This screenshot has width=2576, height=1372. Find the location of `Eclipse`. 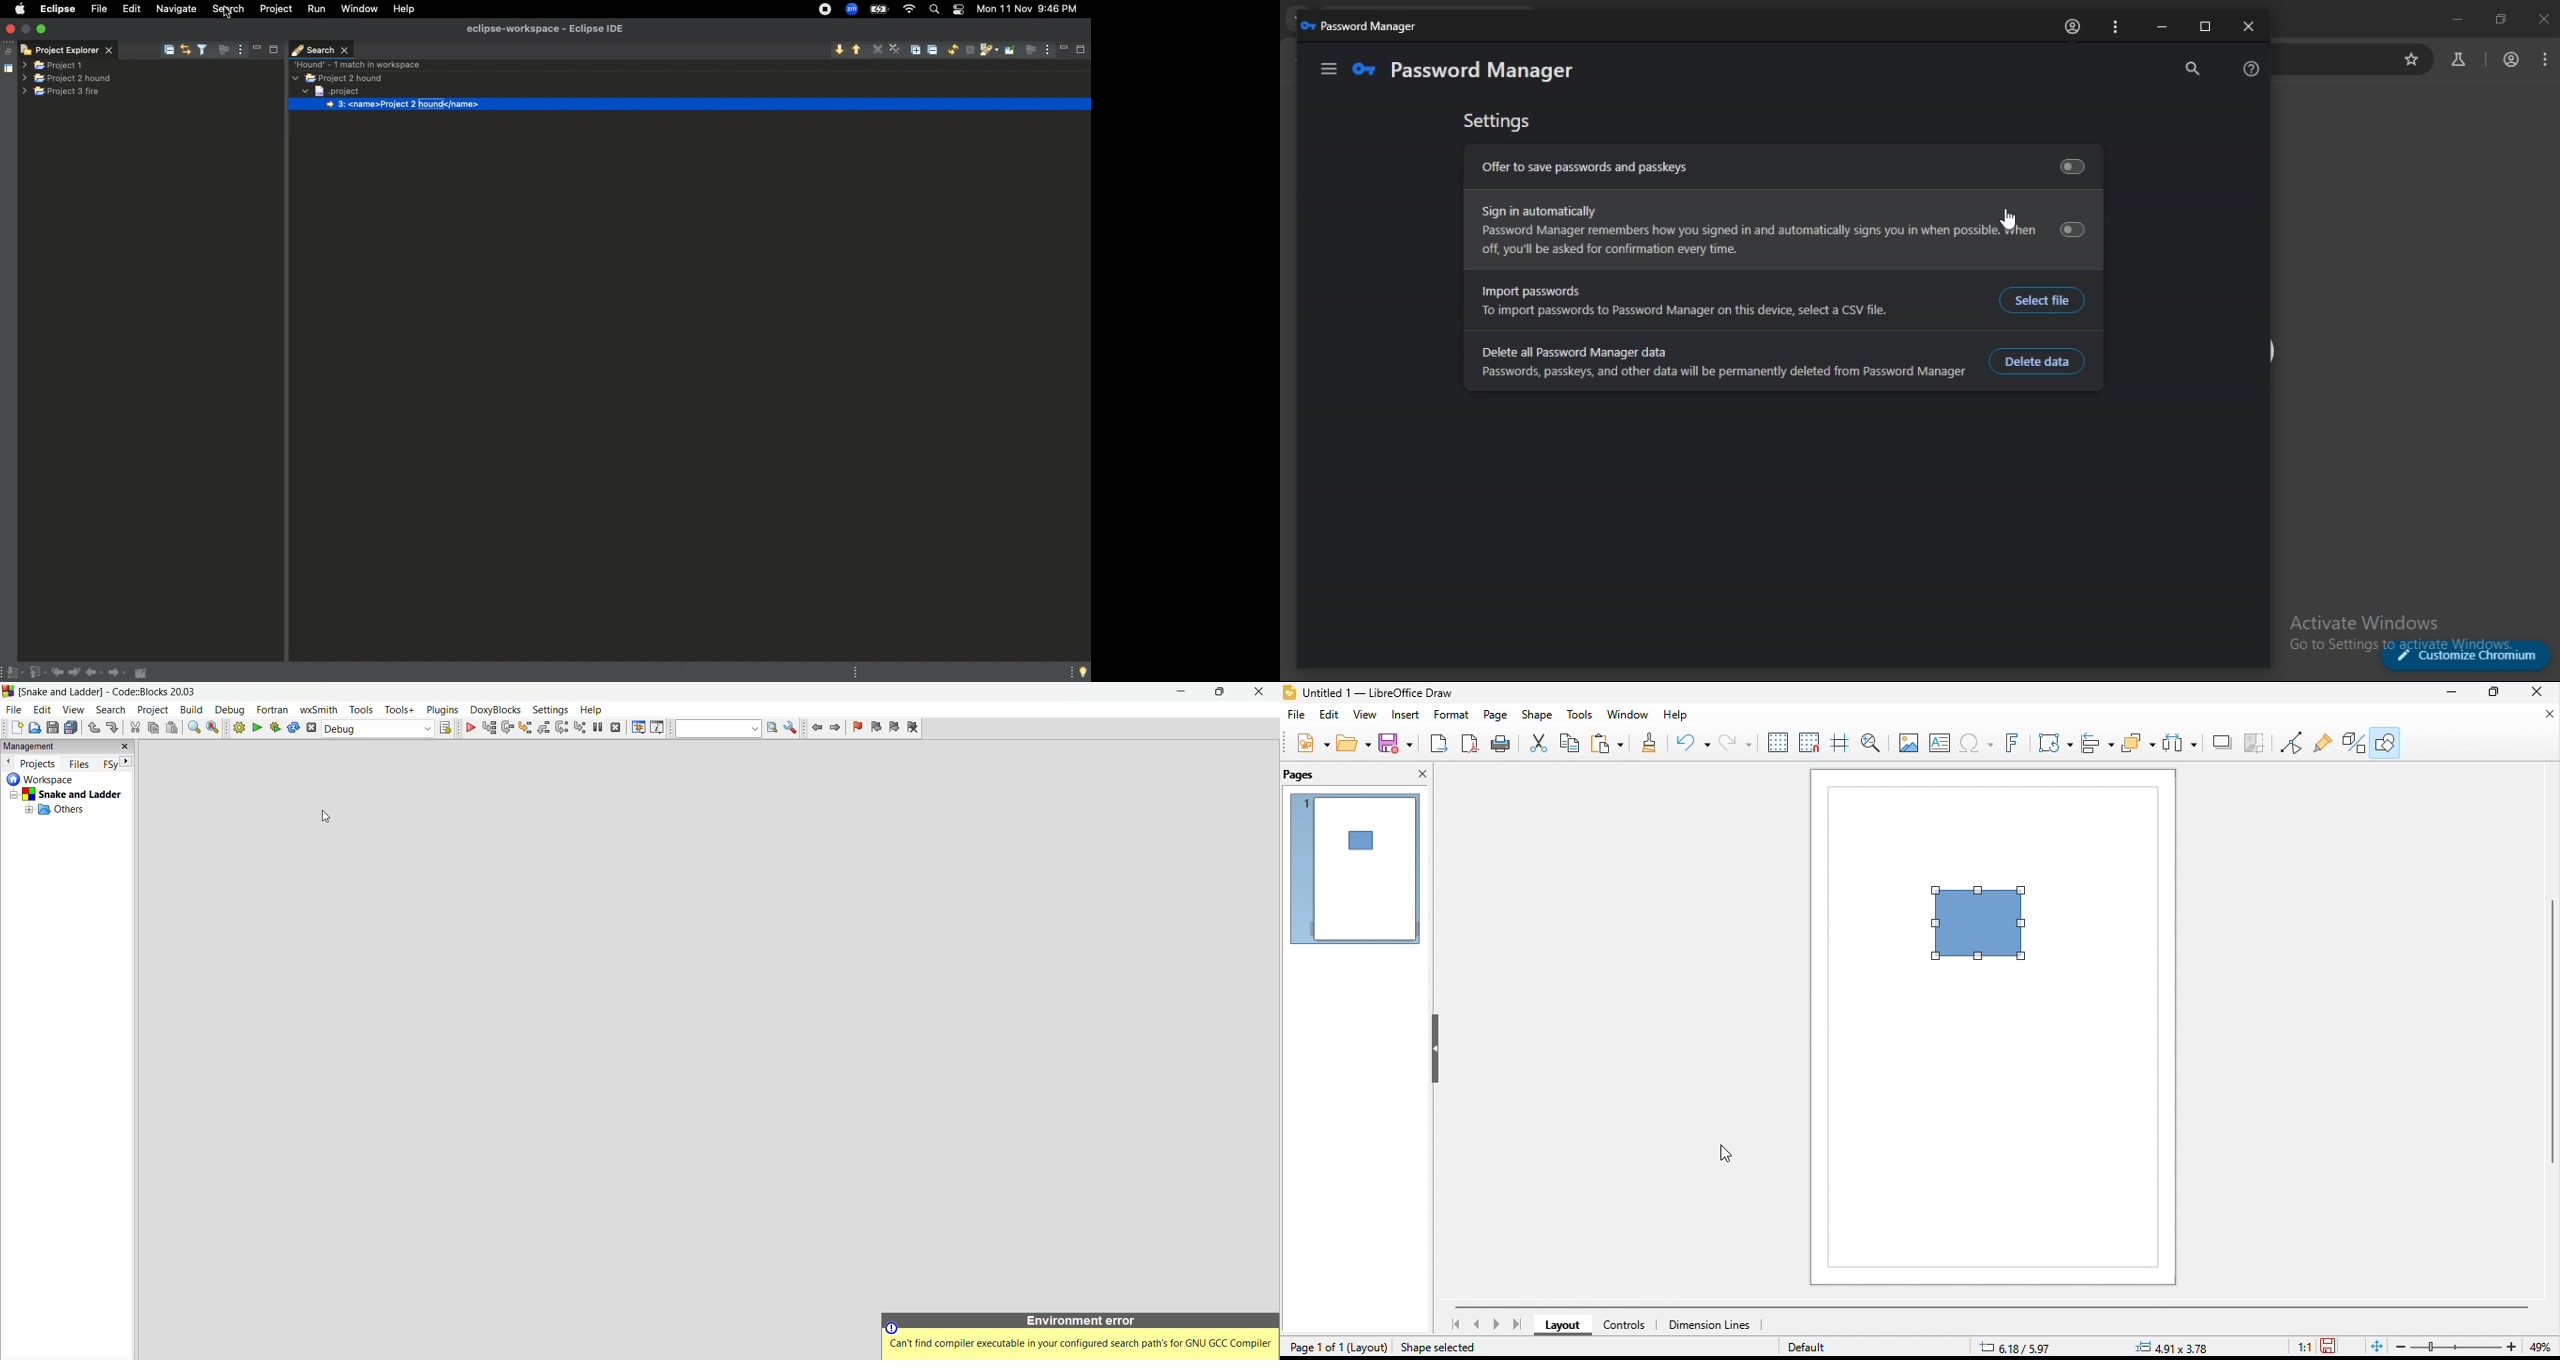

Eclipse is located at coordinates (57, 8).